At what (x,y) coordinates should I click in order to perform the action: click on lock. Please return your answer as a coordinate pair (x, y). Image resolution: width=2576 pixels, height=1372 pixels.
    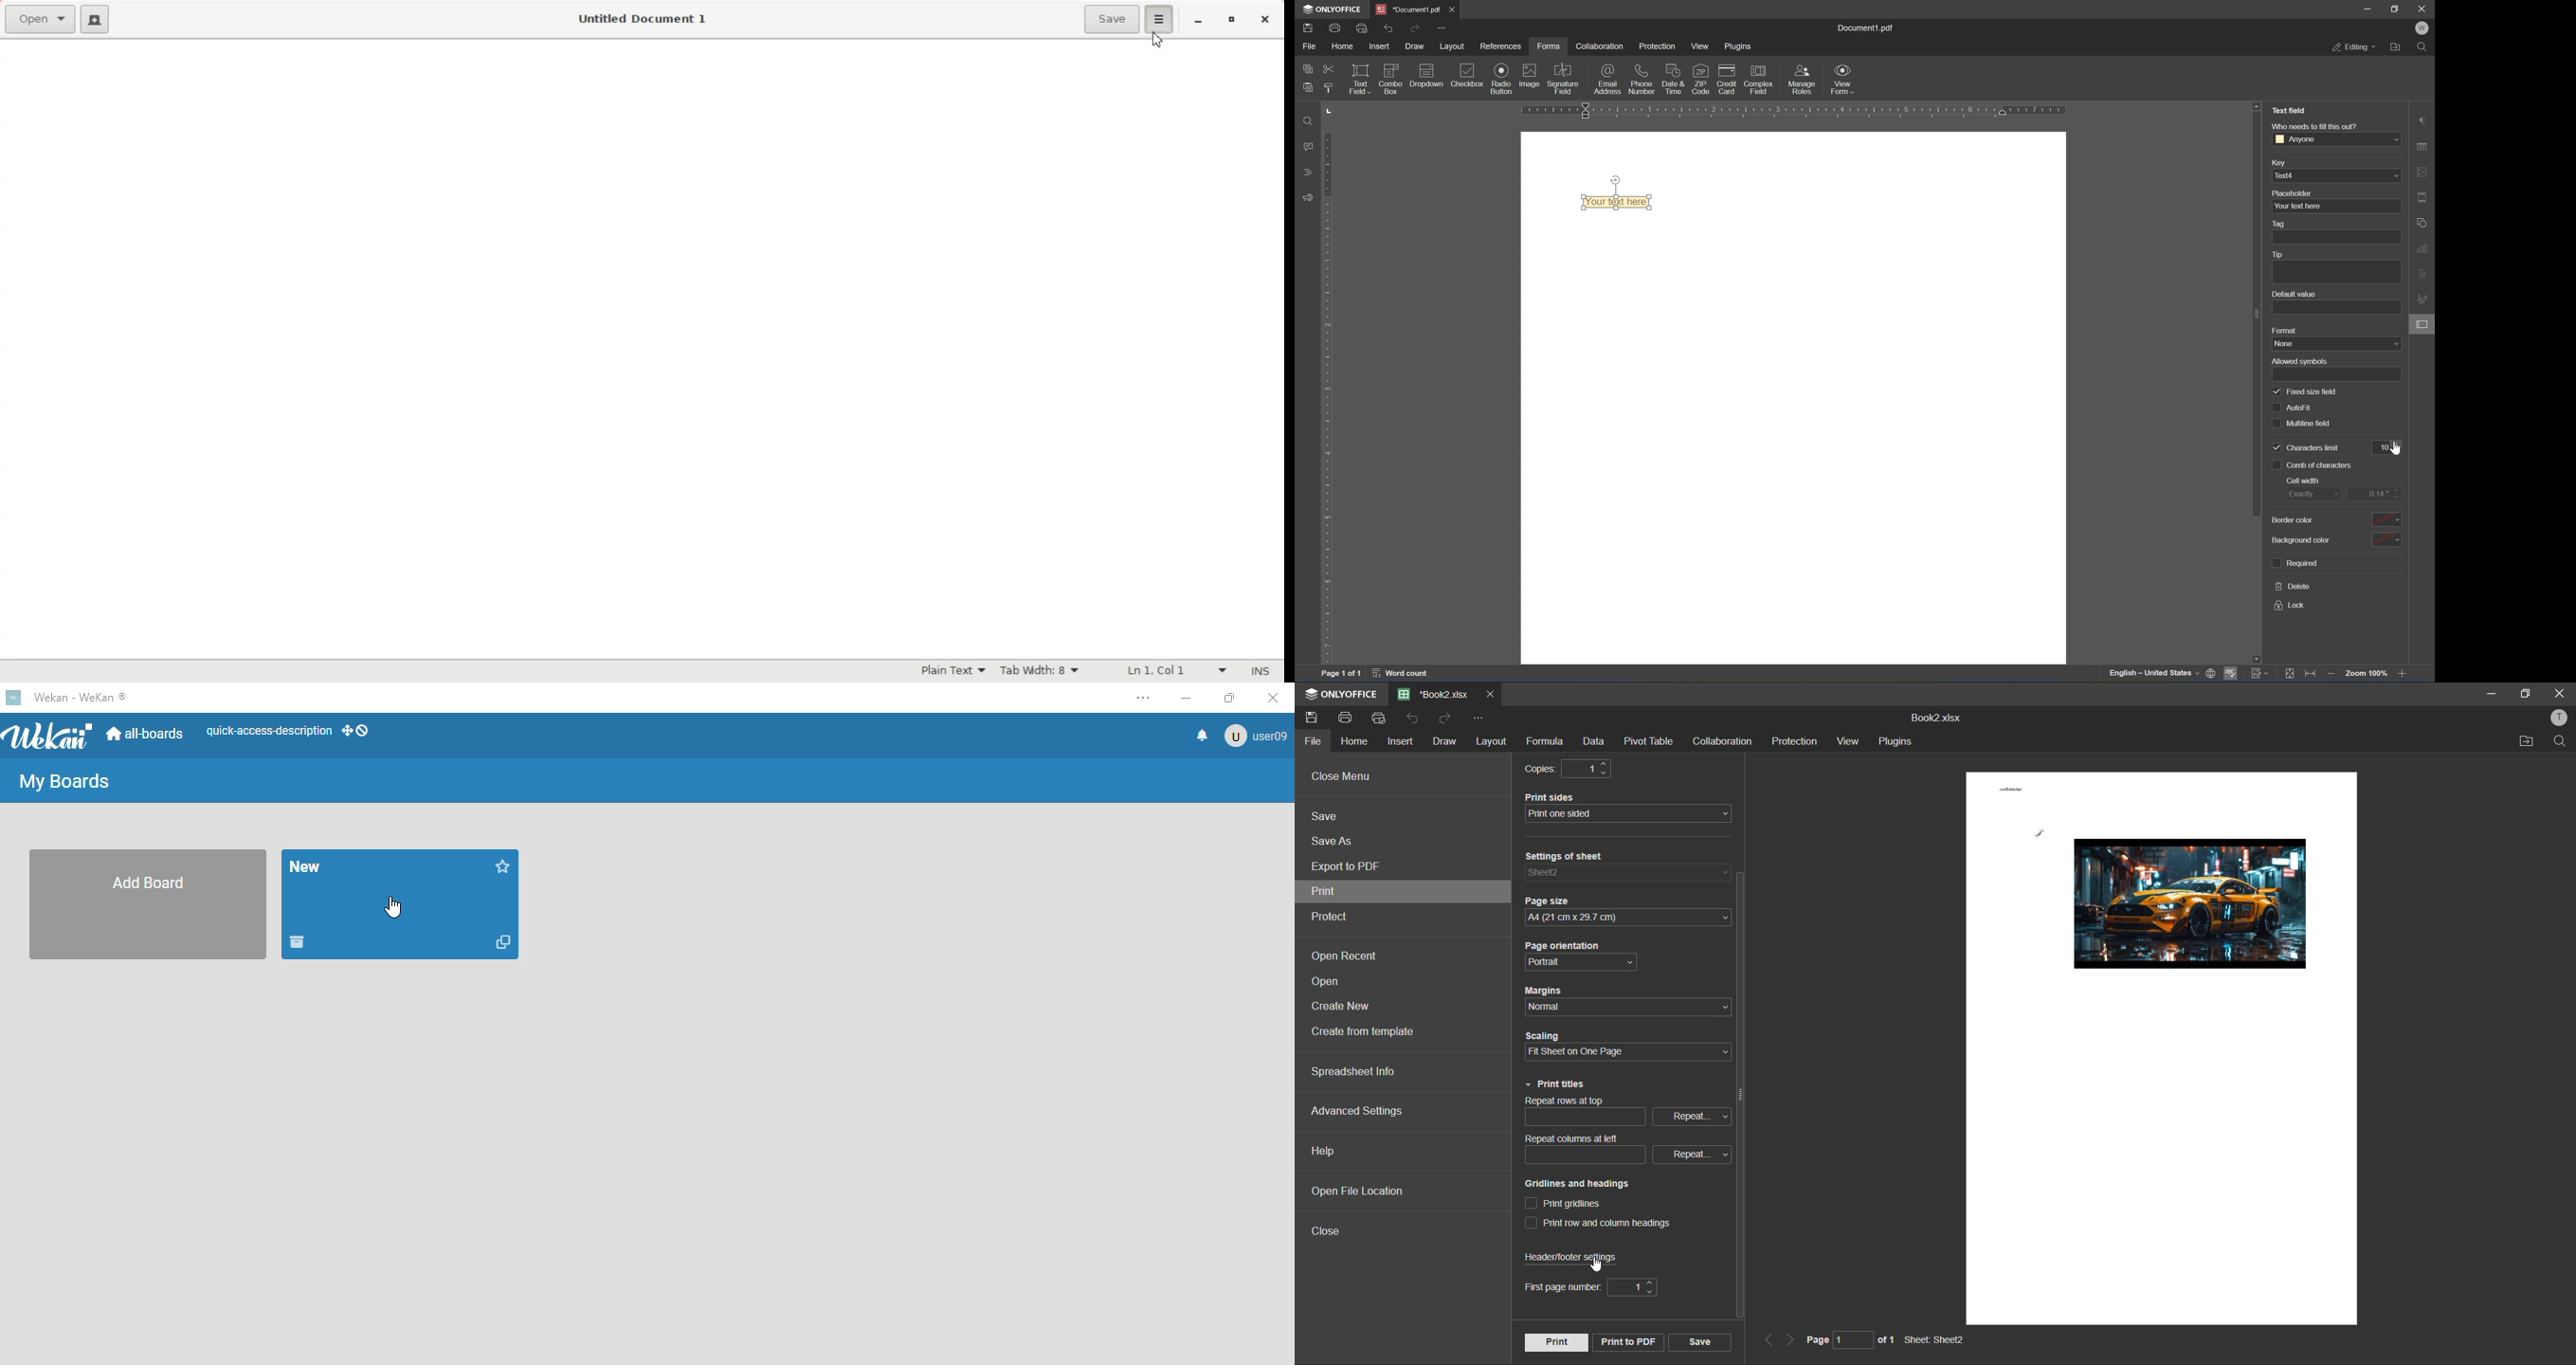
    Looking at the image, I should click on (2295, 605).